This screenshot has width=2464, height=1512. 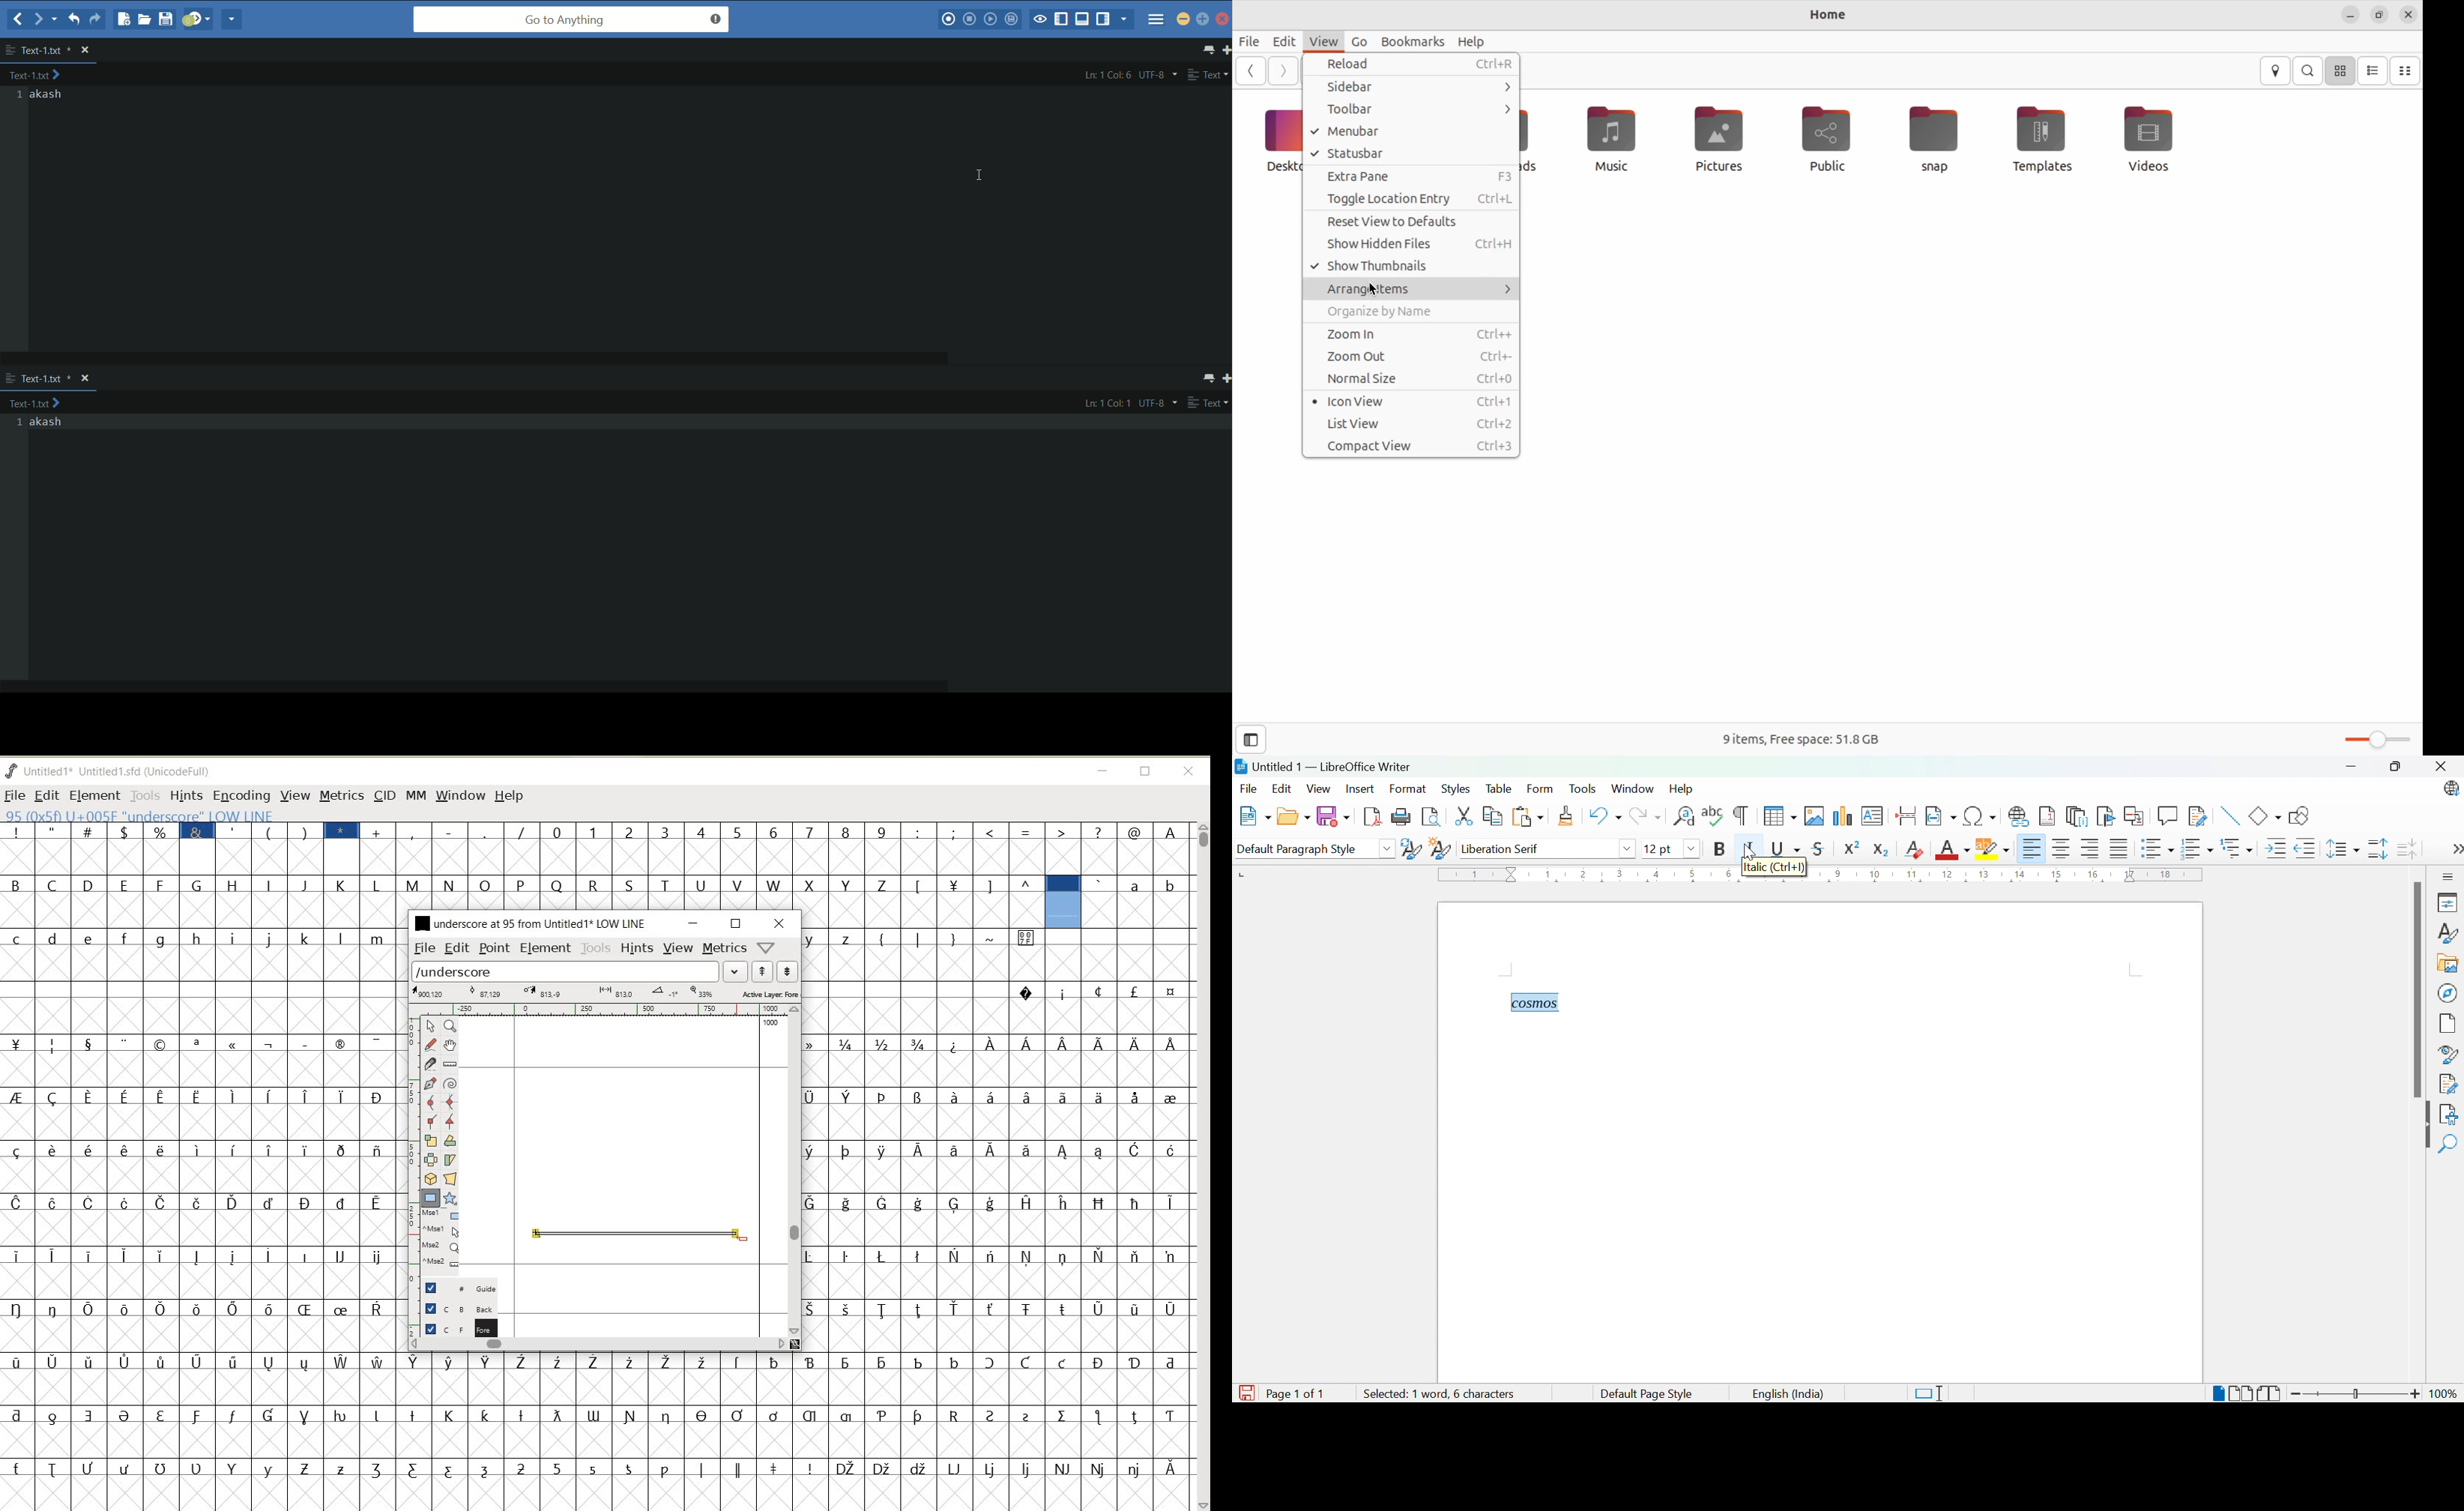 I want to click on Align center, so click(x=2064, y=851).